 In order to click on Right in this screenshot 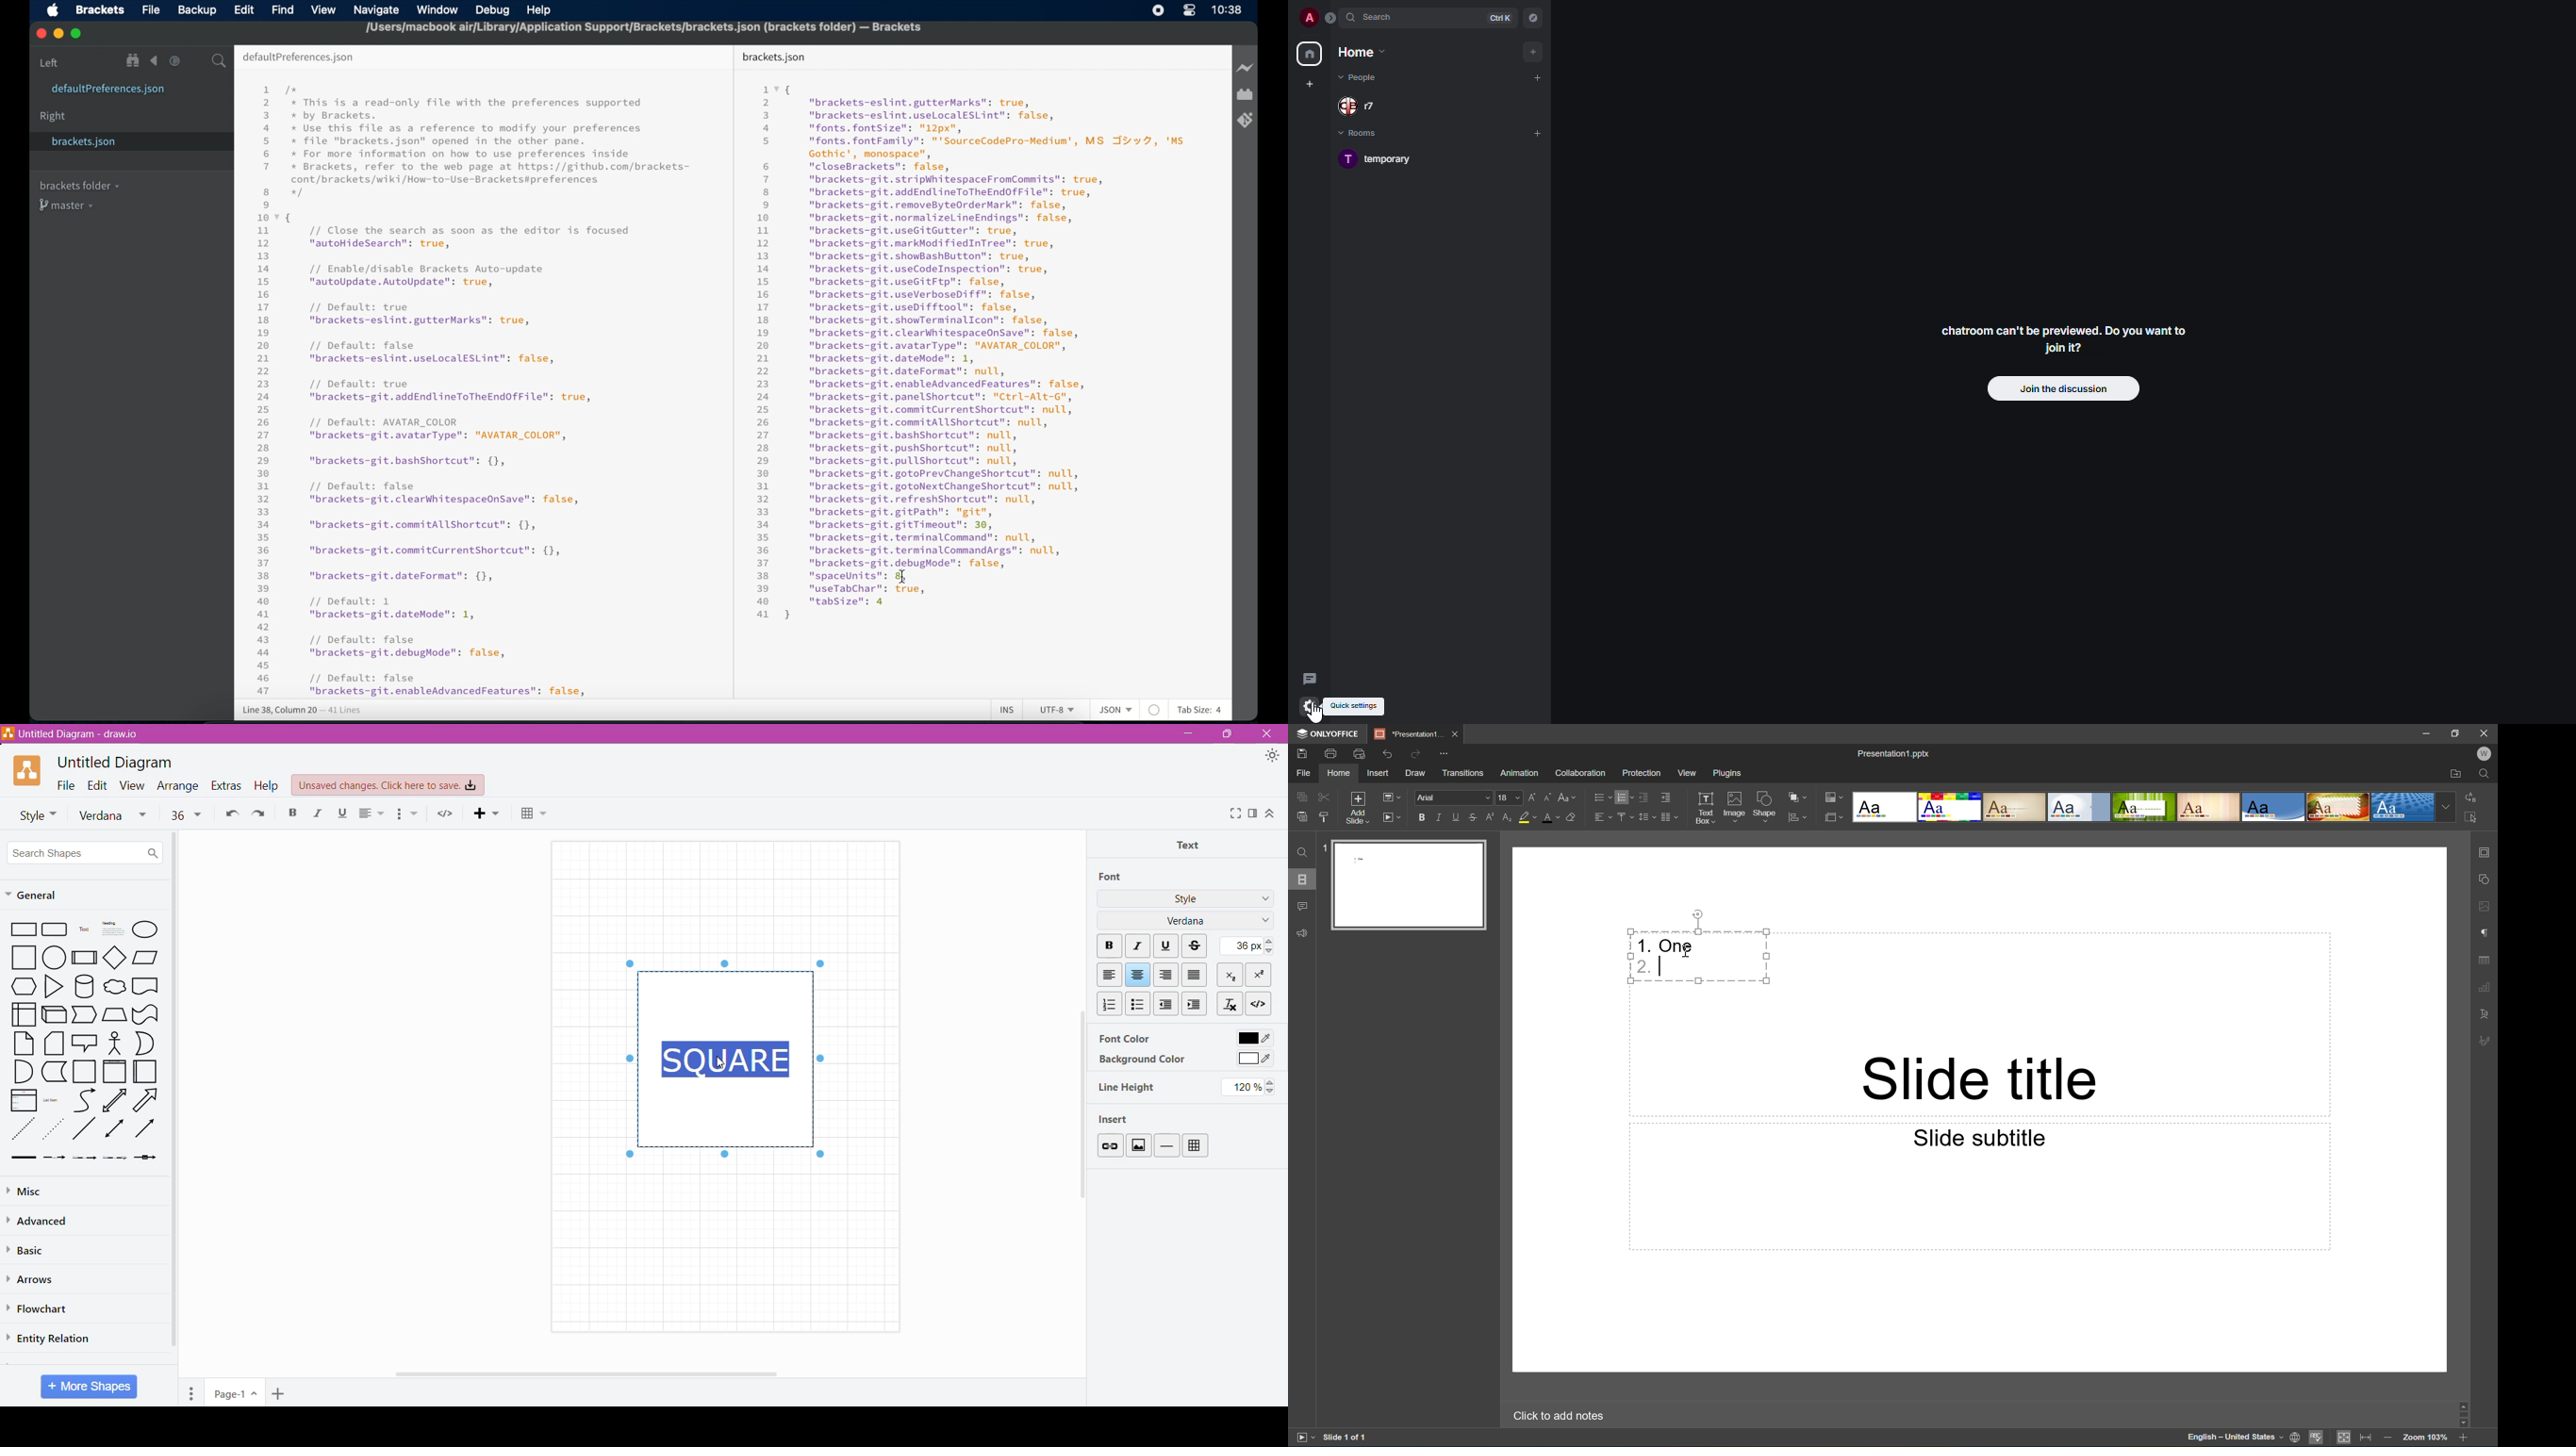, I will do `click(1167, 975)`.